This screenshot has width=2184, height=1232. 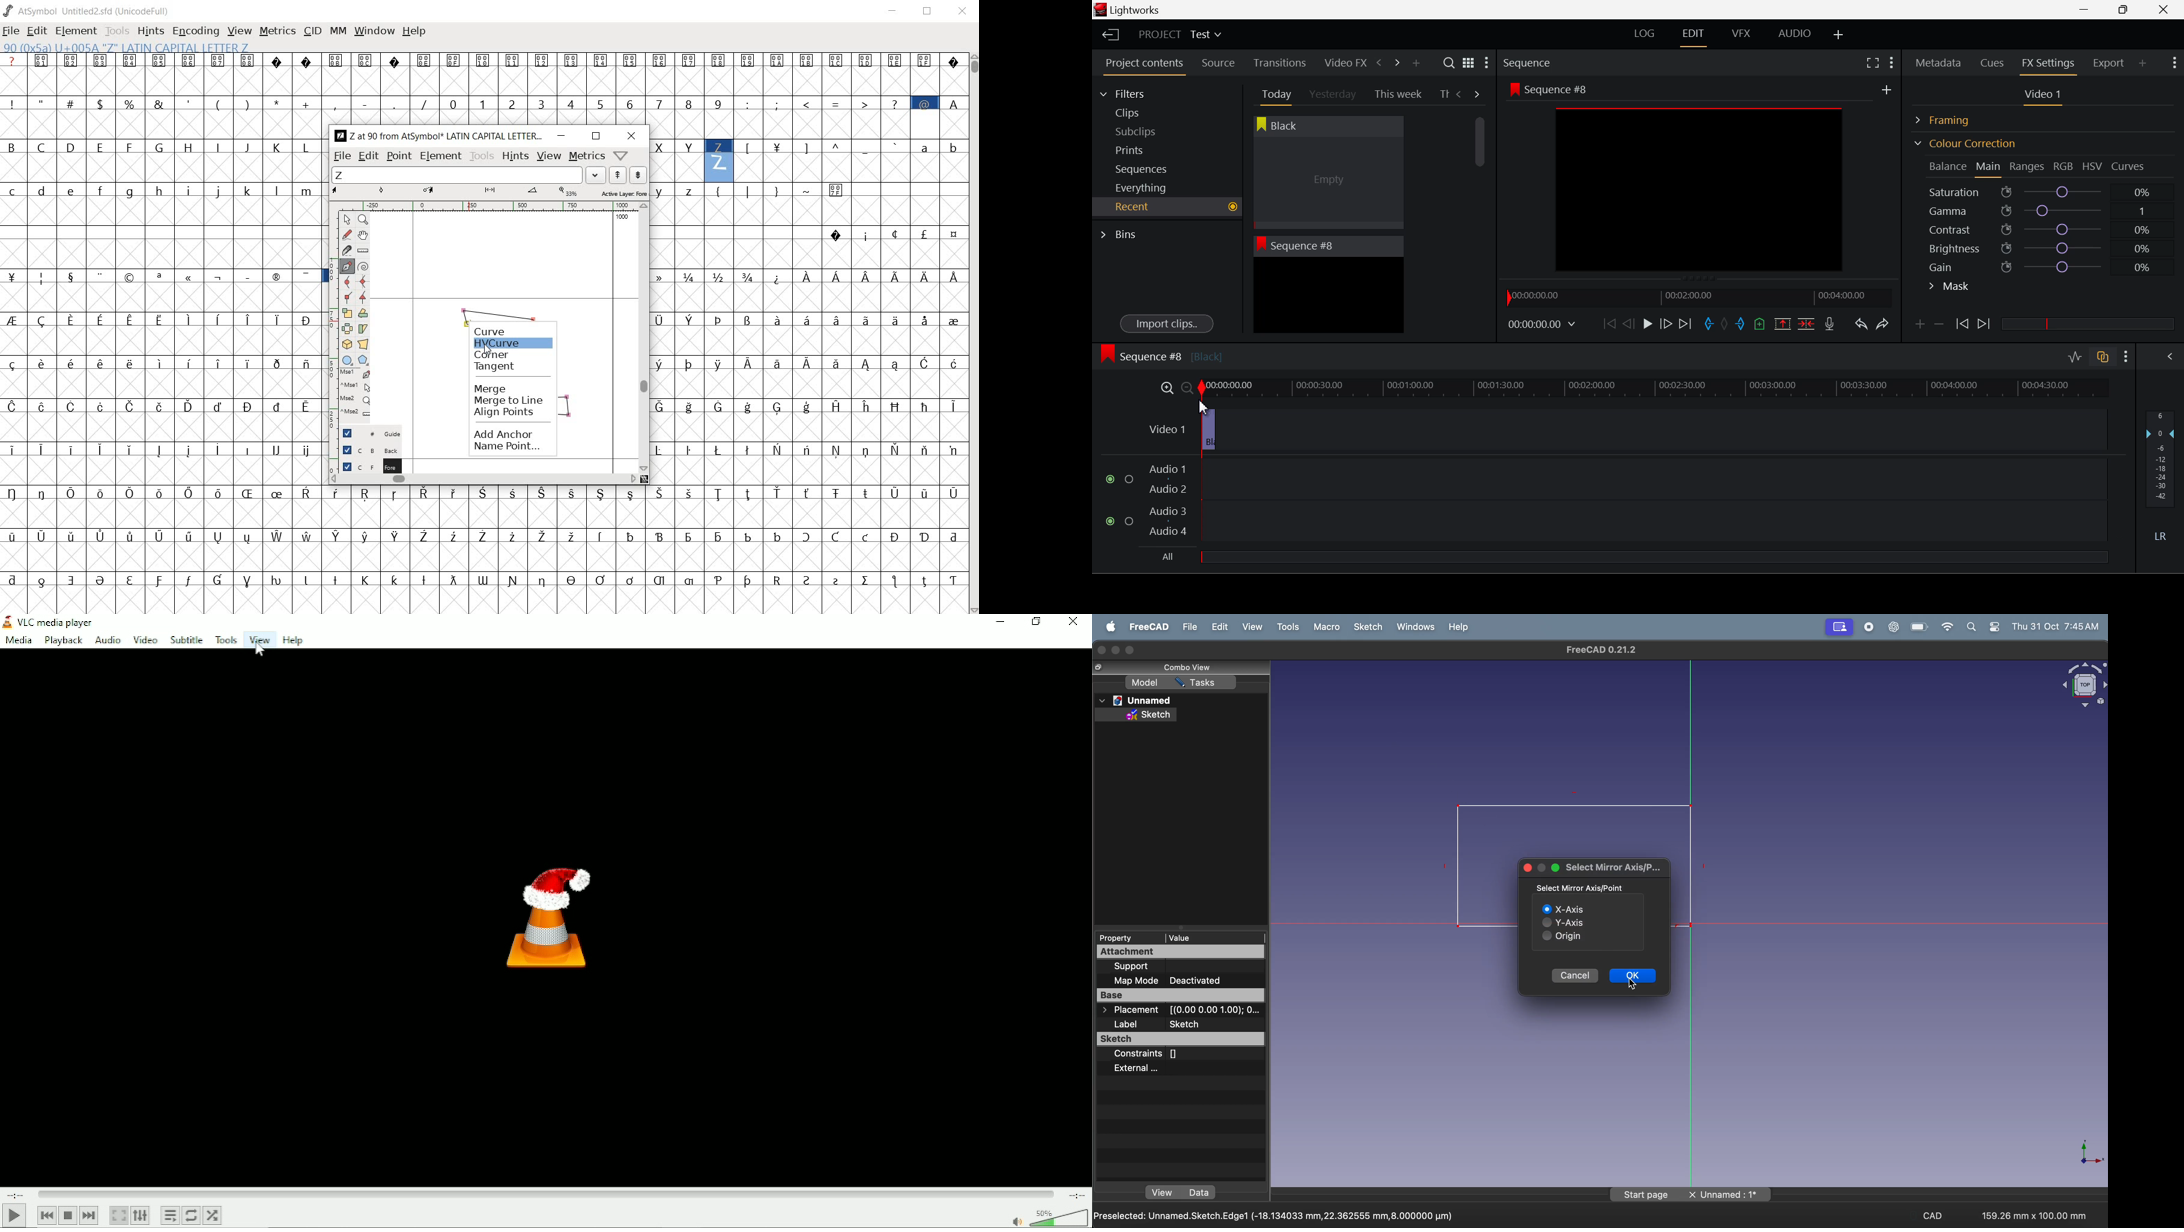 I want to click on Show Audio Mix, so click(x=2171, y=355).